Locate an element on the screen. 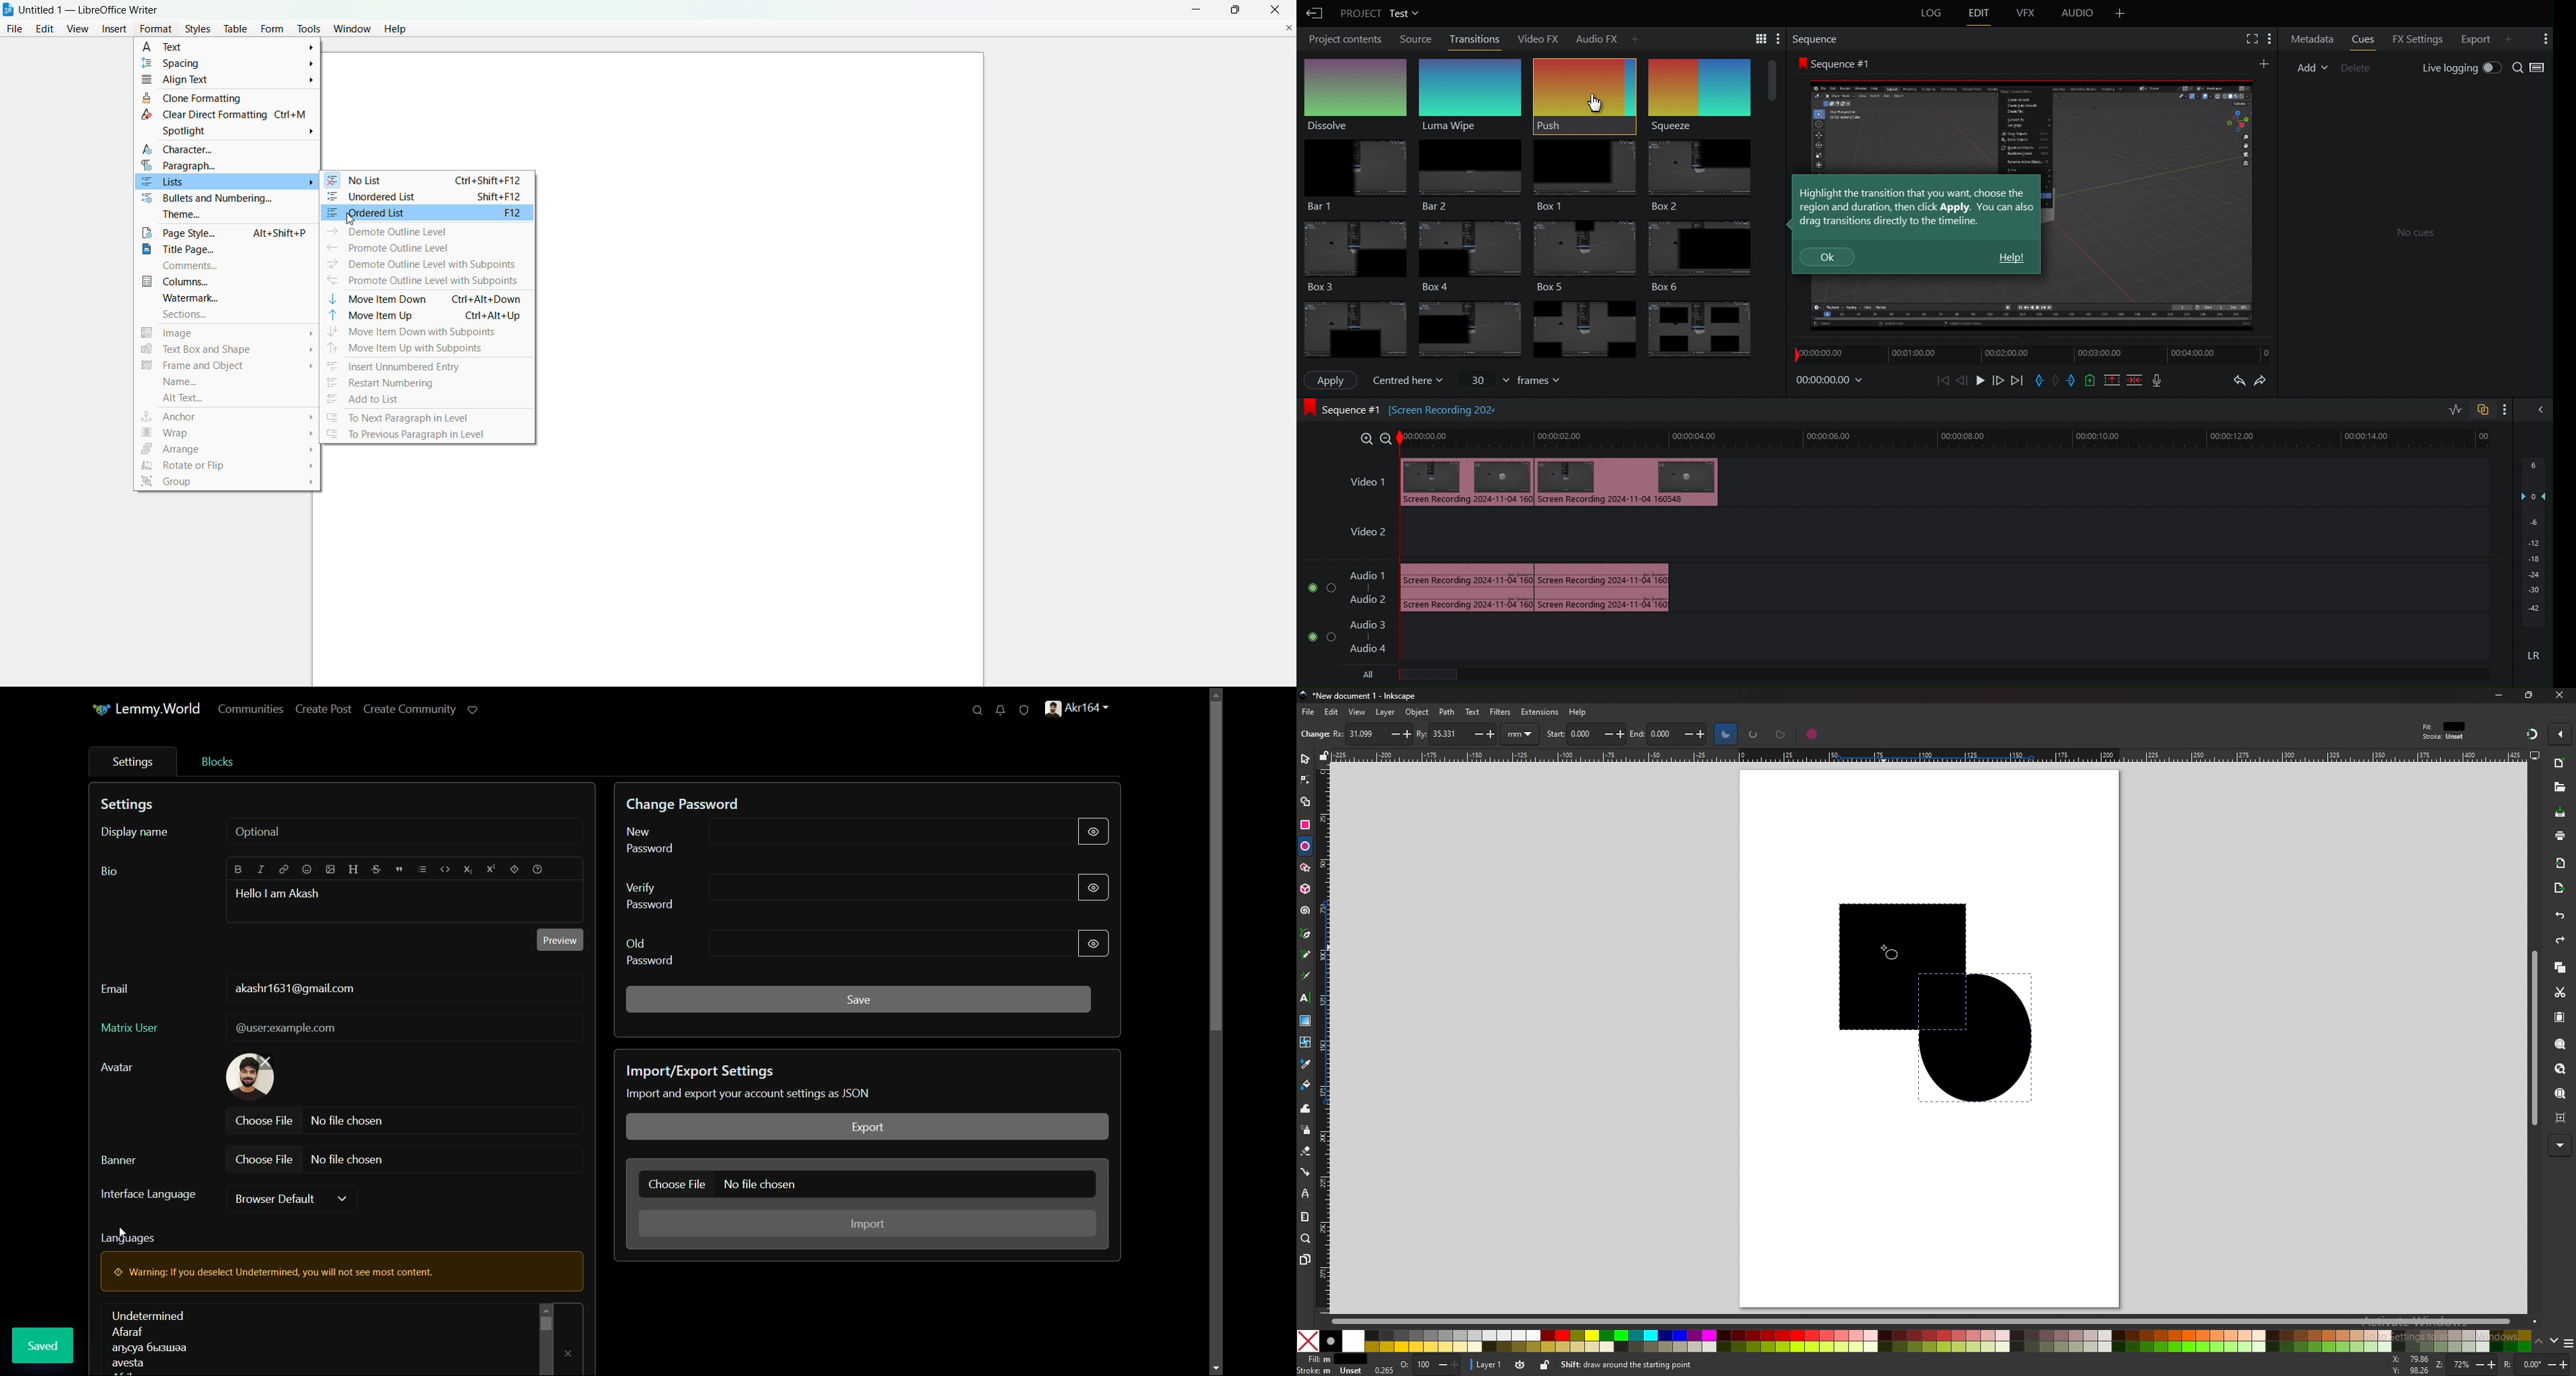  old password input line is located at coordinates (889, 943).